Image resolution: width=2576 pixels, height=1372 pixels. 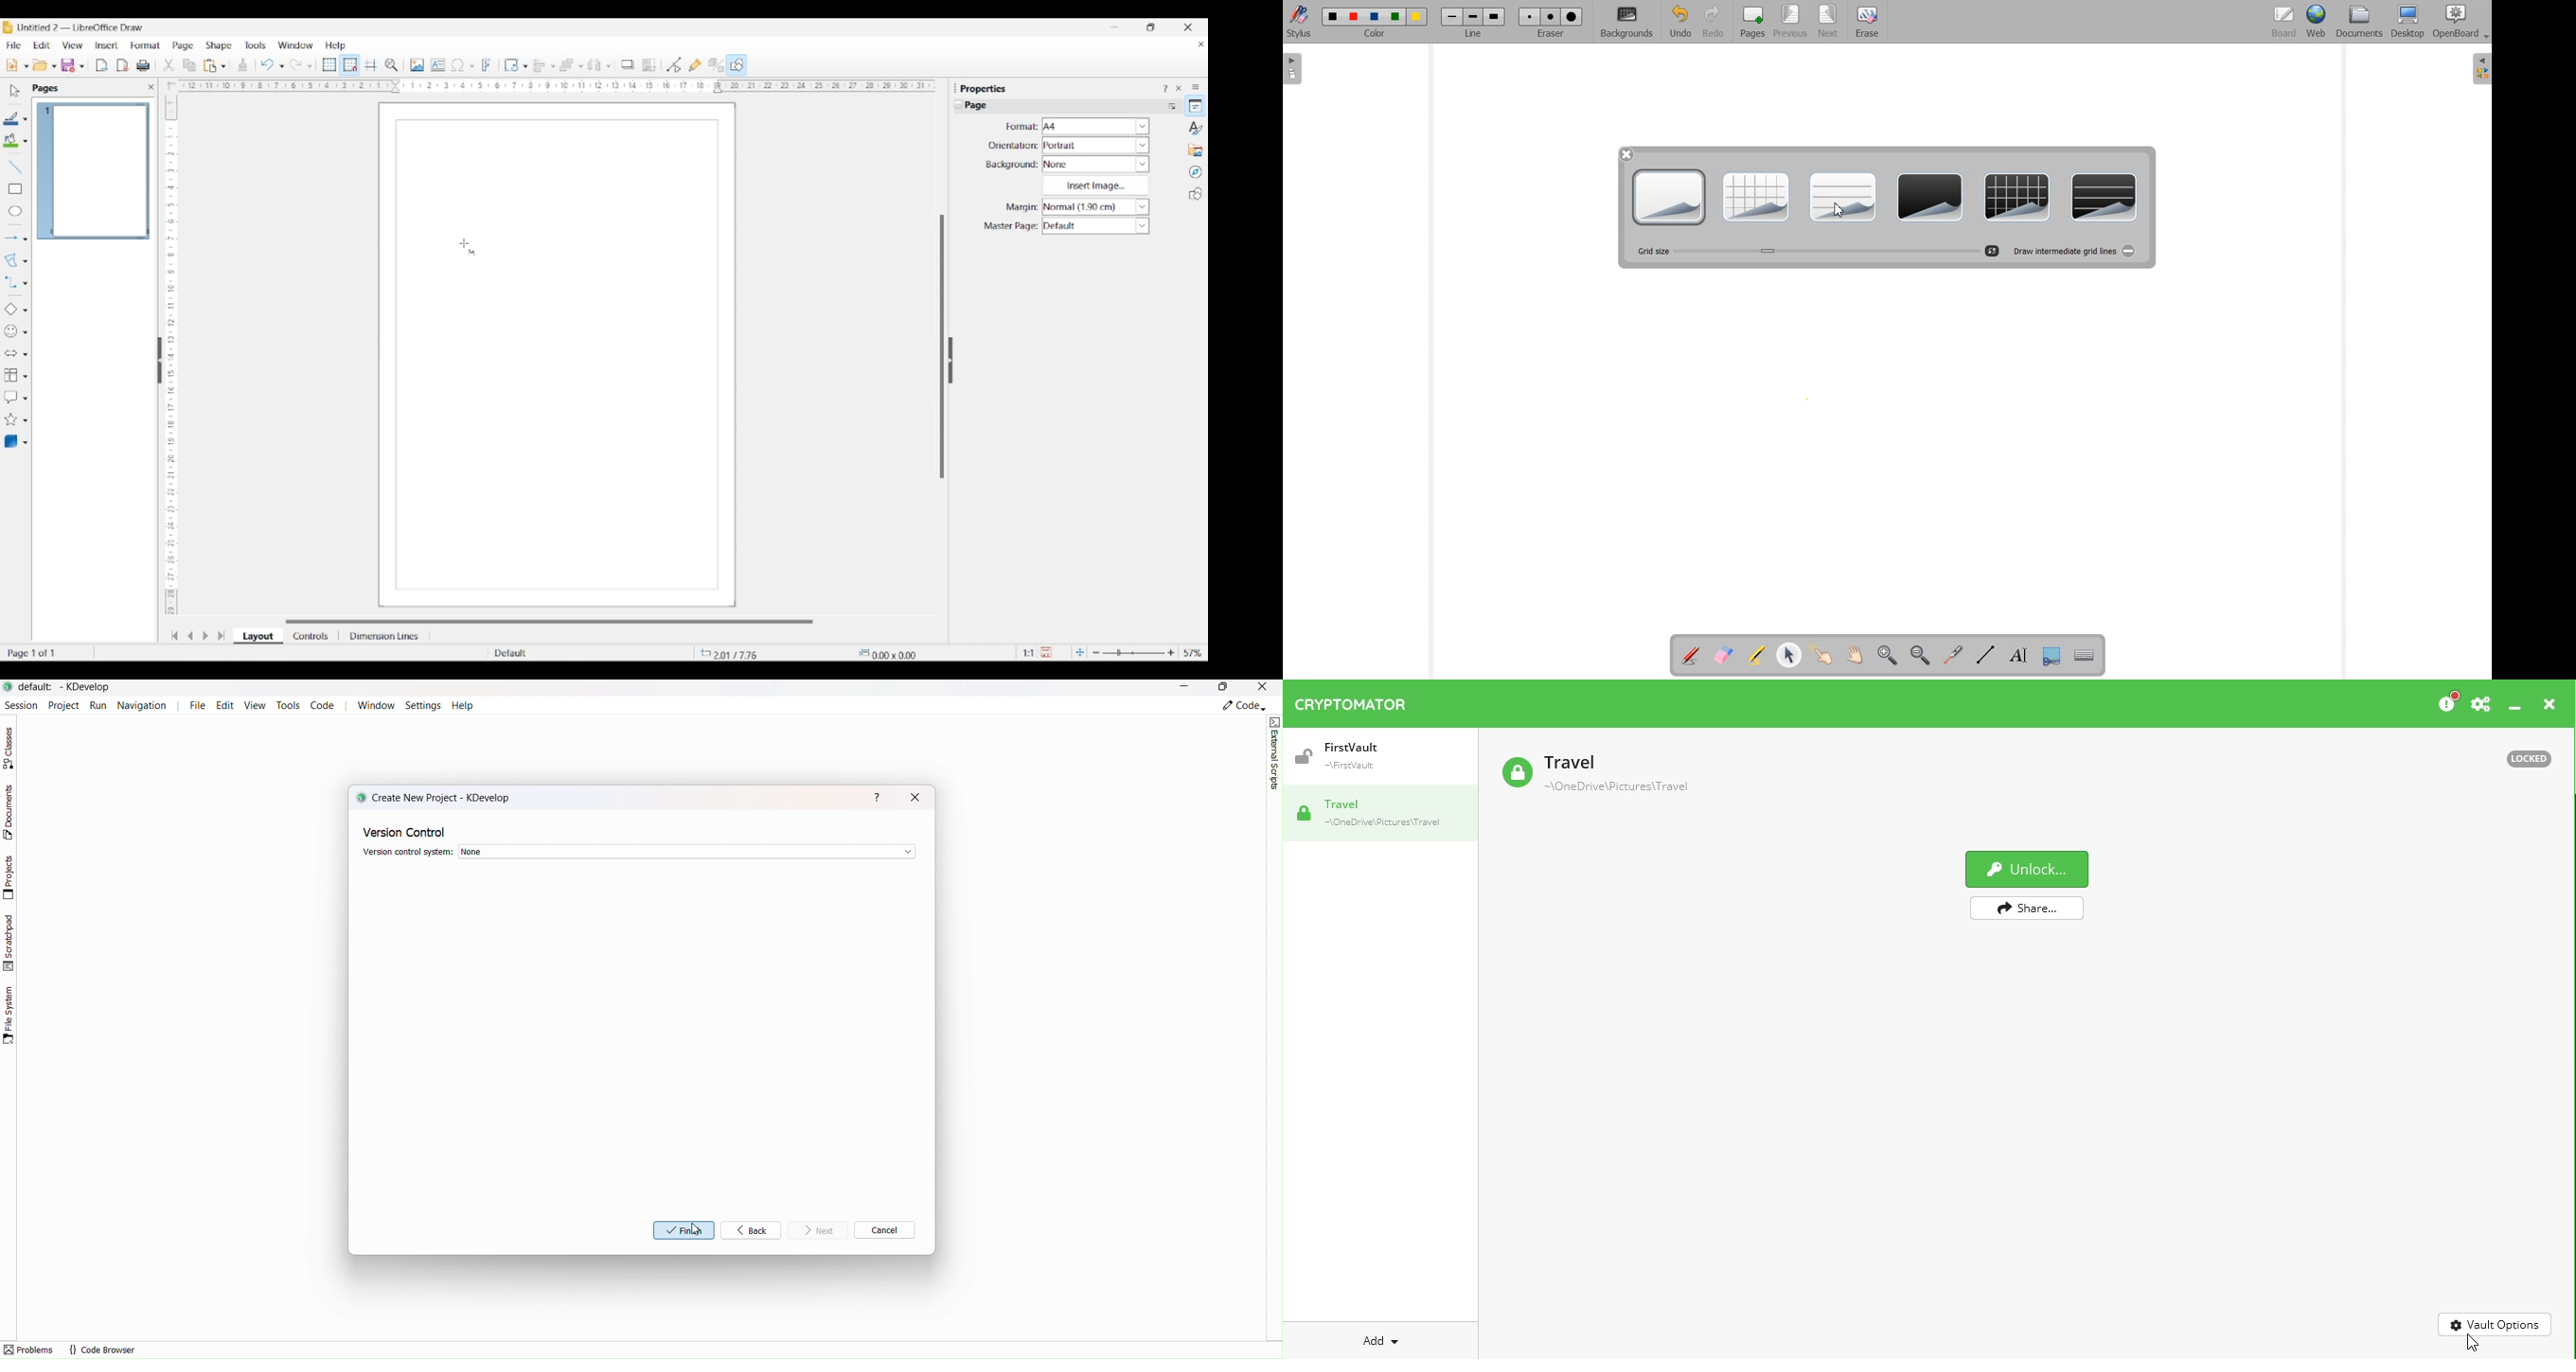 I want to click on Show interface in smaller tab, so click(x=1151, y=27).